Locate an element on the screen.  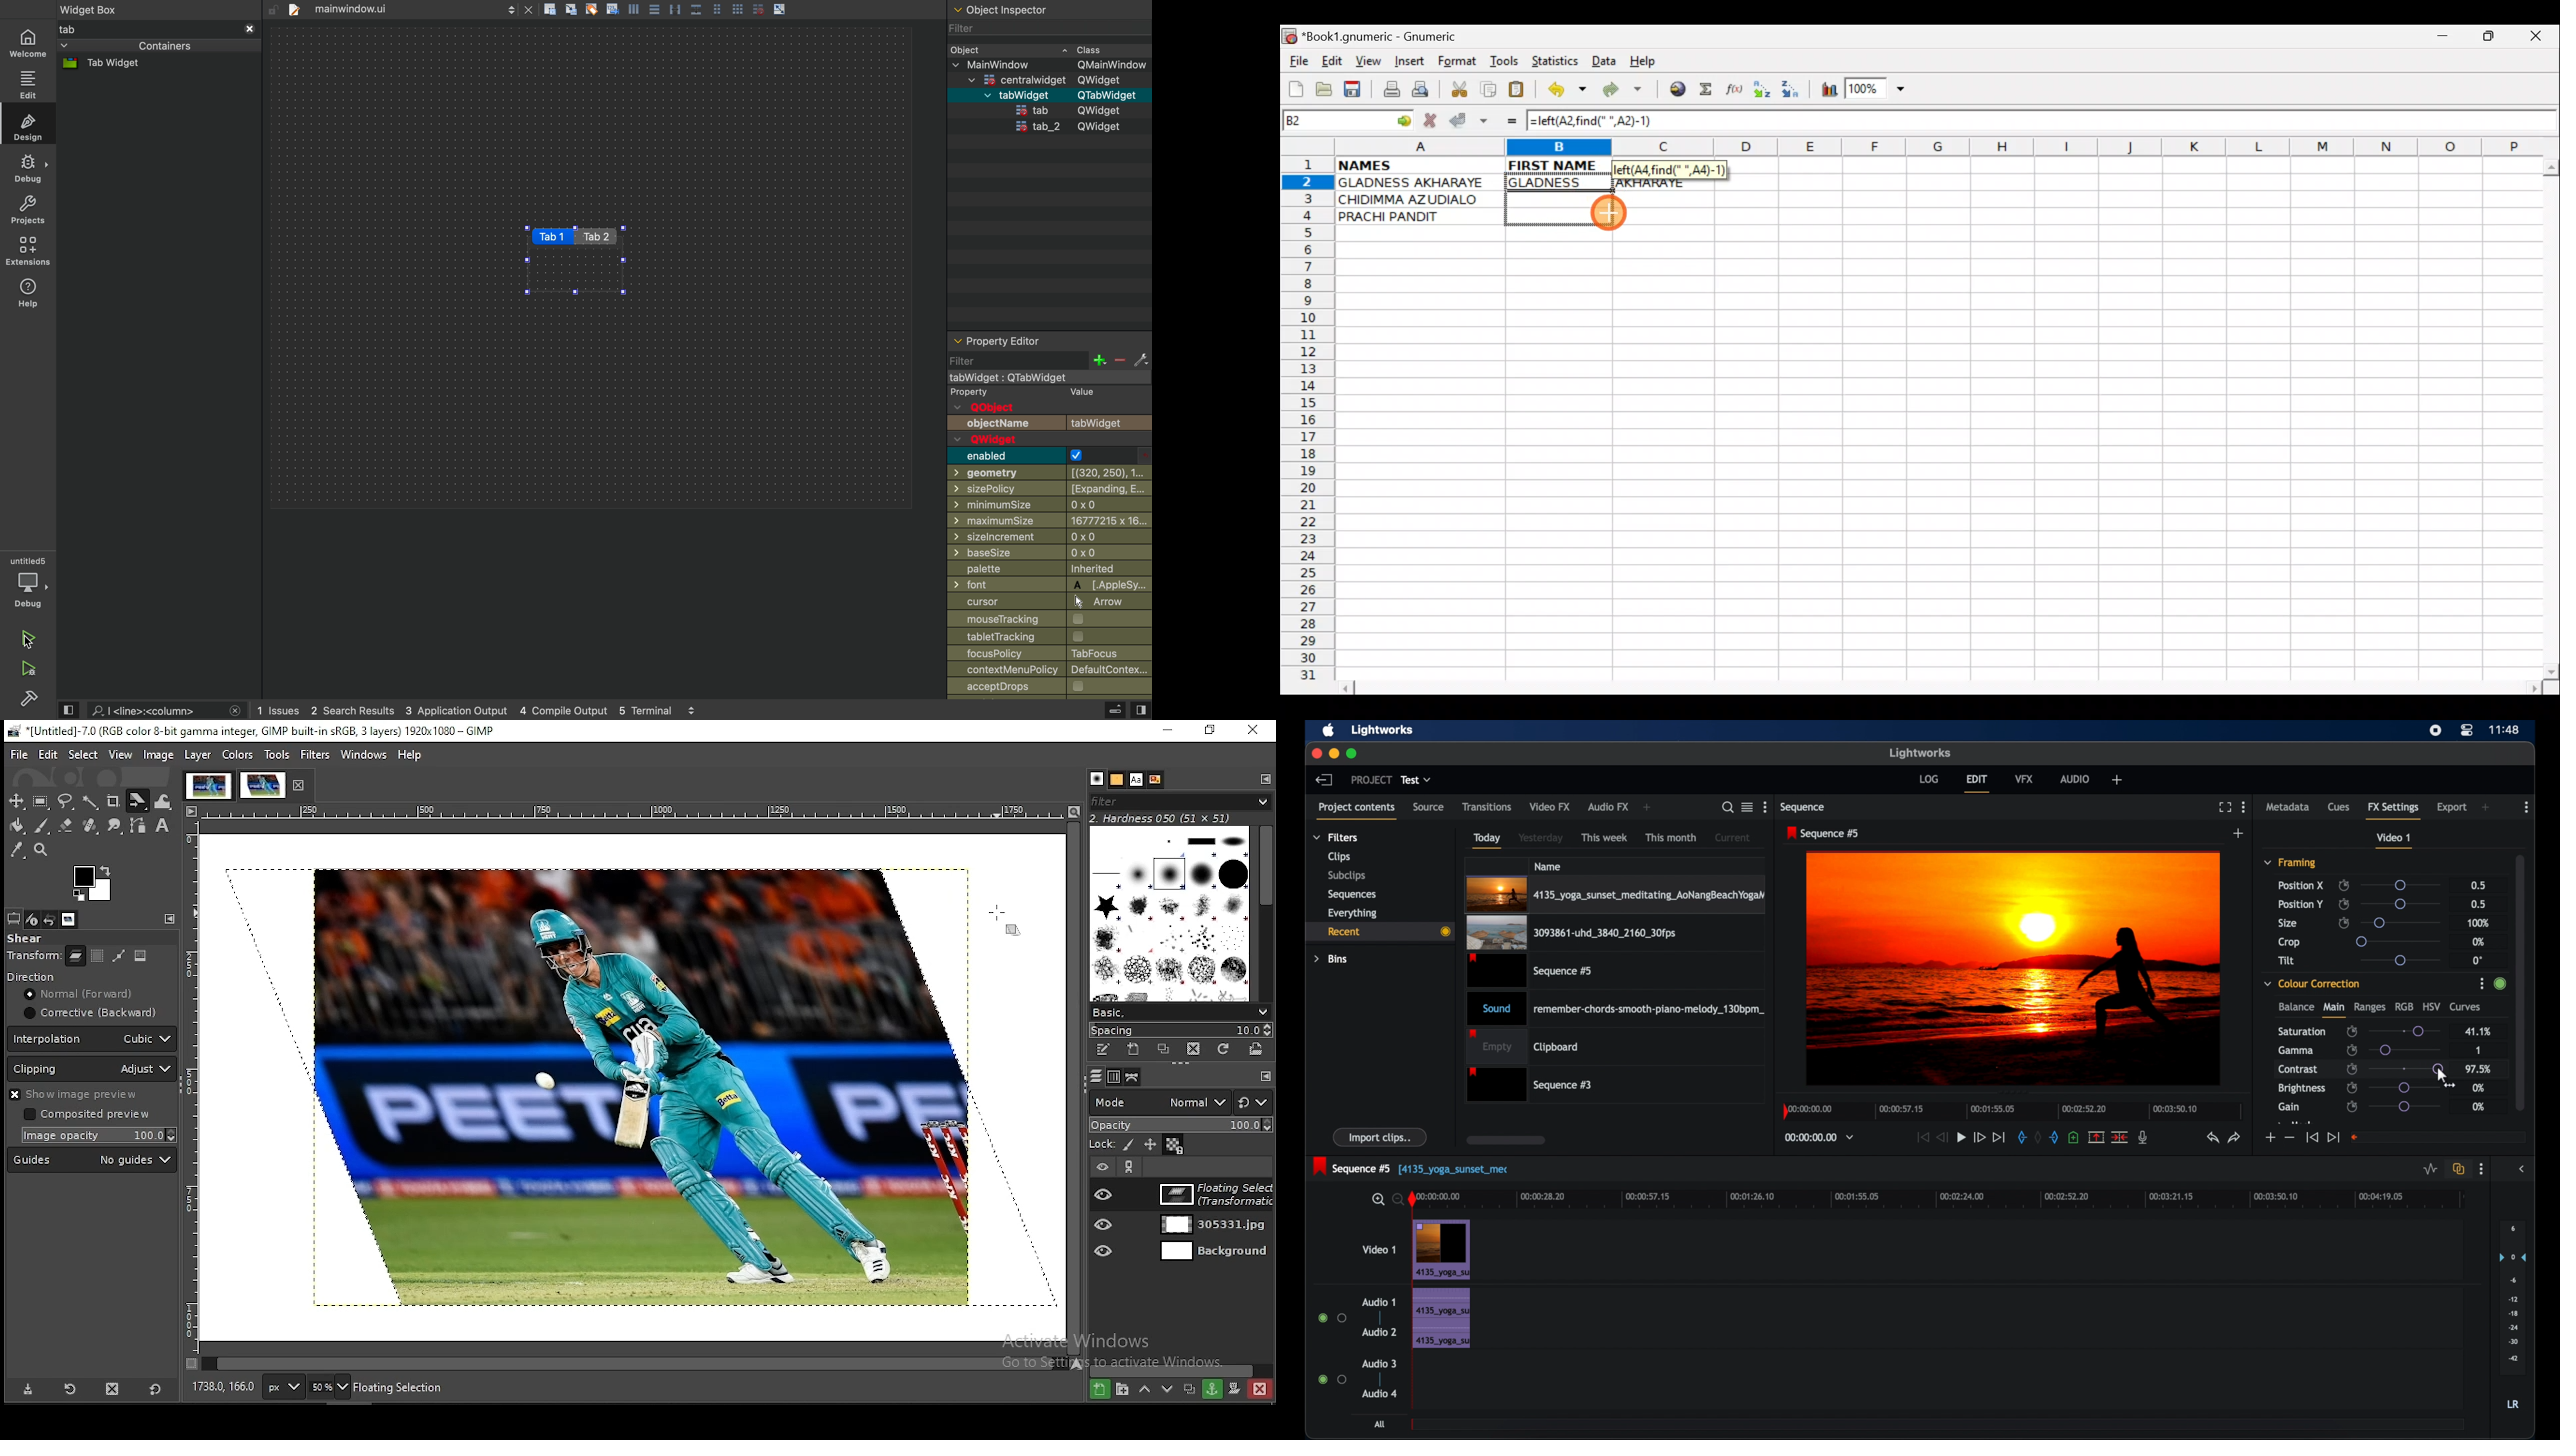
enable/disable keyframes is located at coordinates (2344, 923).